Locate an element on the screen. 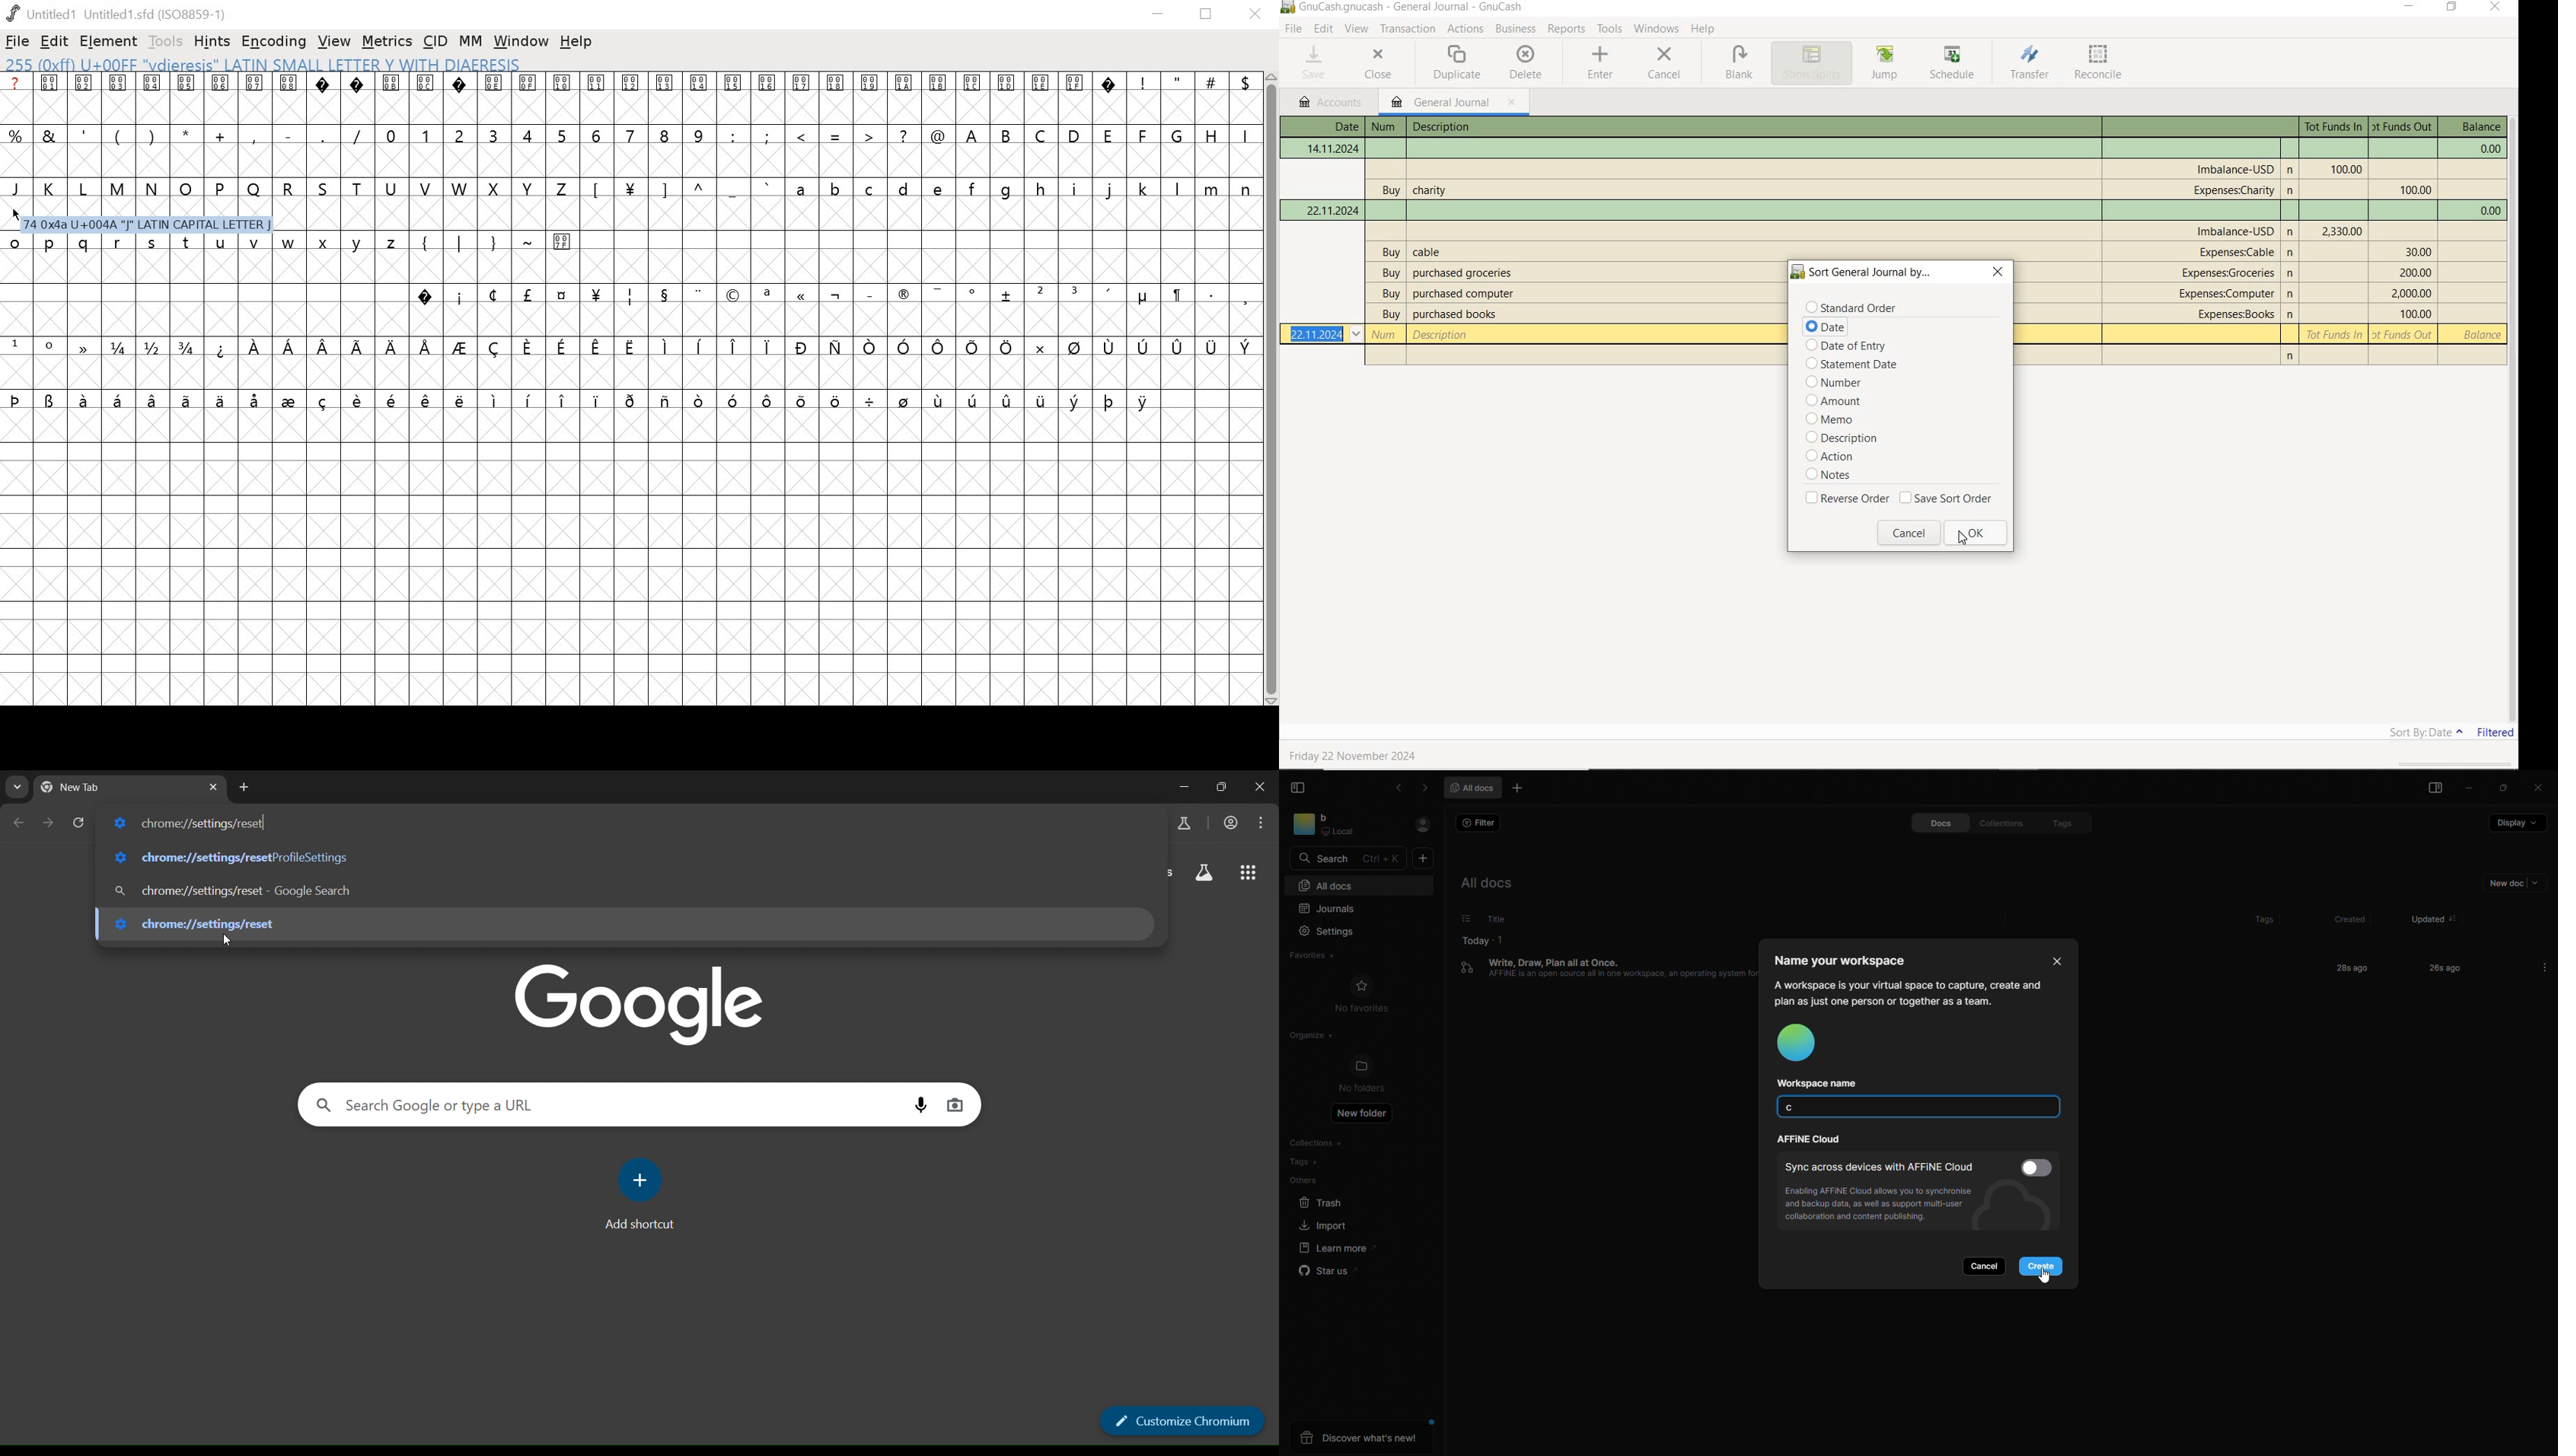 This screenshot has width=2576, height=1456. CANCEL is located at coordinates (1665, 62).